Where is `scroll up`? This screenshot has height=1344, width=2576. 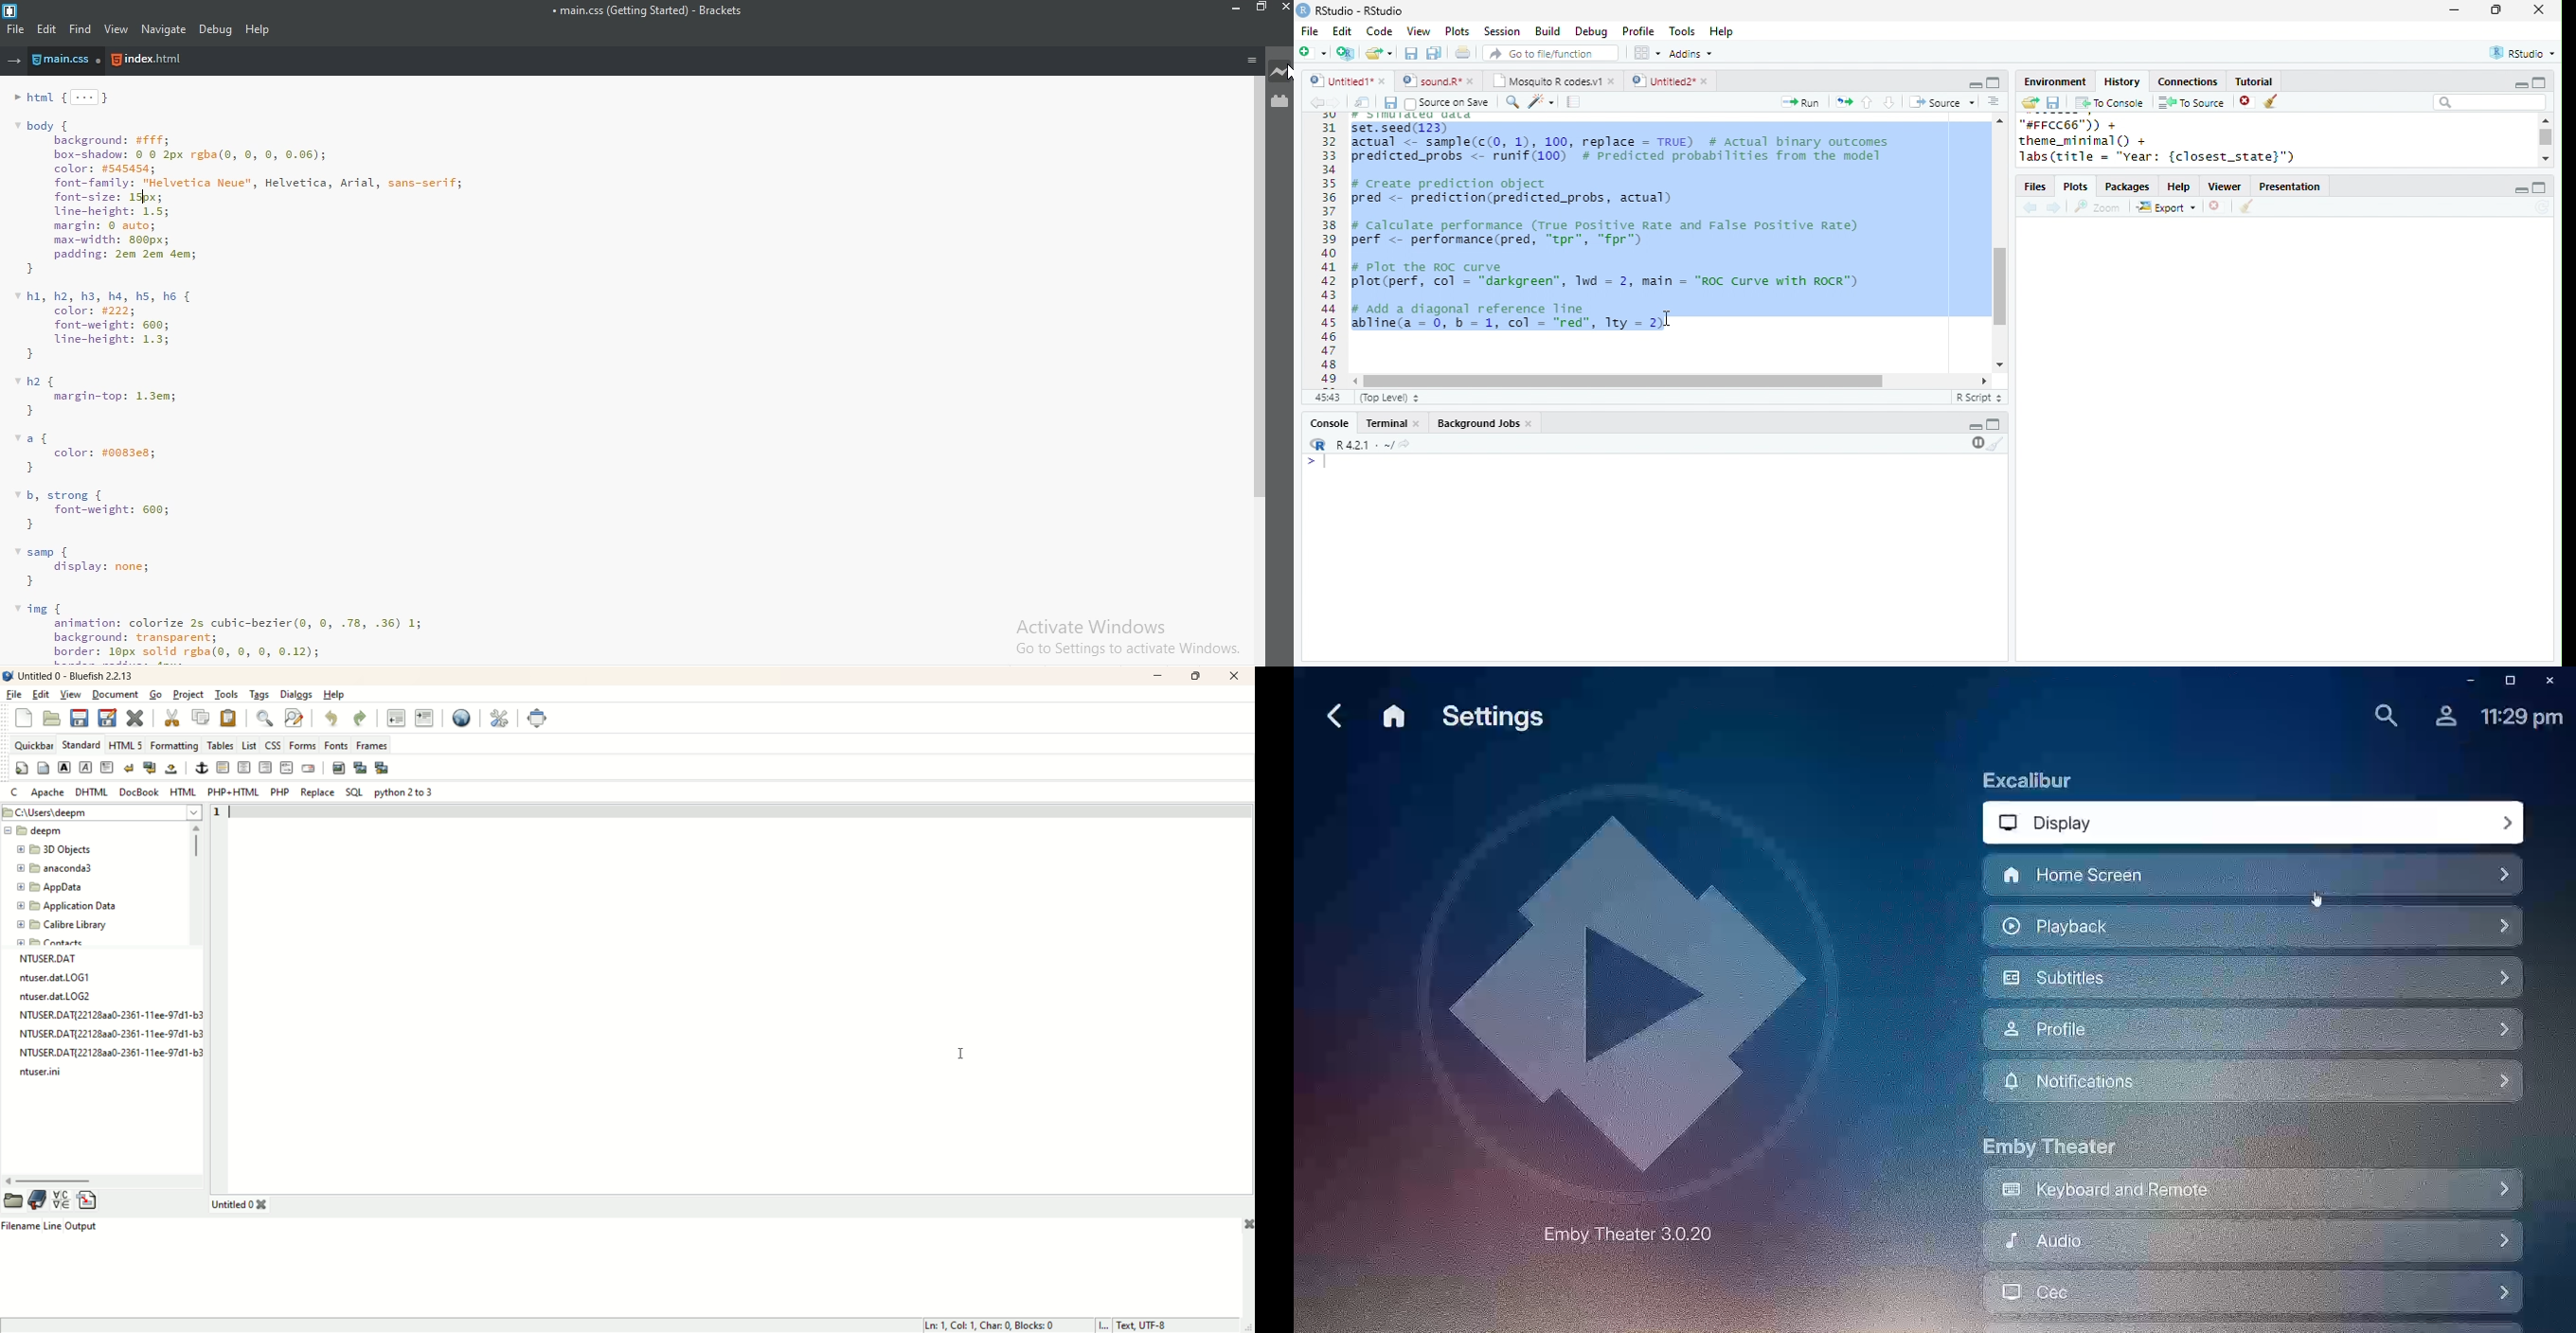
scroll up is located at coordinates (1998, 120).